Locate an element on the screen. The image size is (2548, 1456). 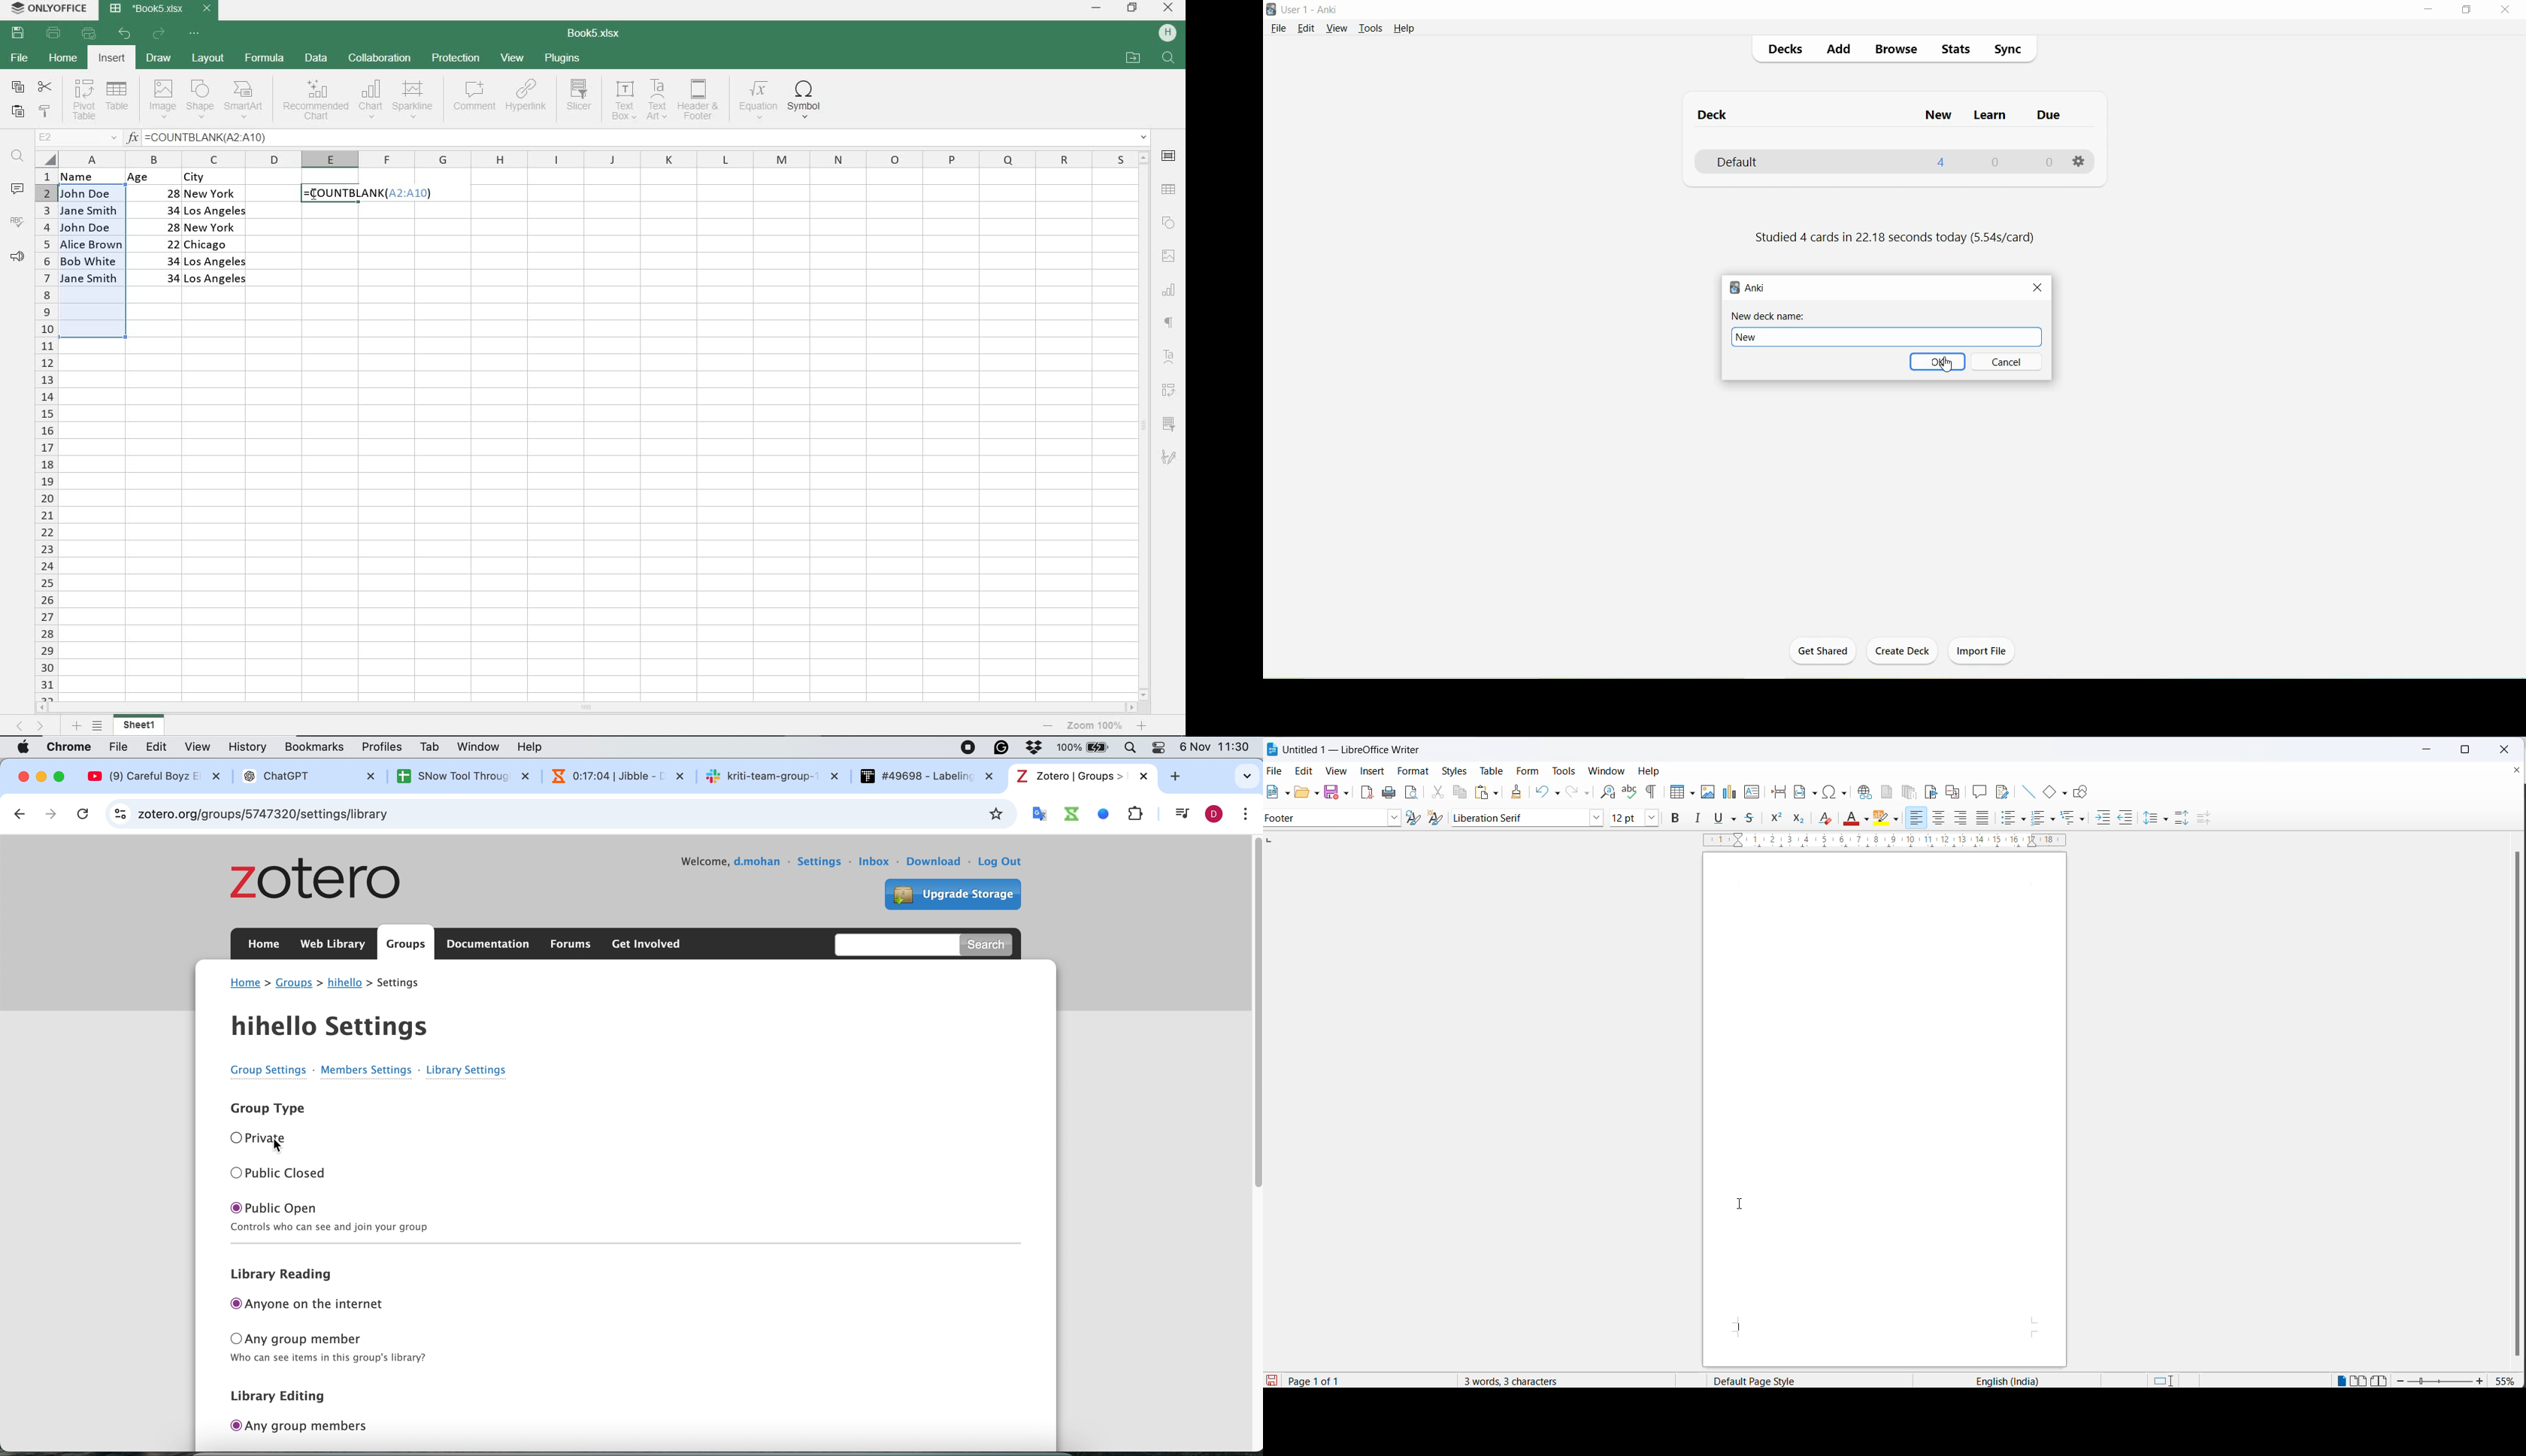
ZOOM IN is located at coordinates (1144, 725).